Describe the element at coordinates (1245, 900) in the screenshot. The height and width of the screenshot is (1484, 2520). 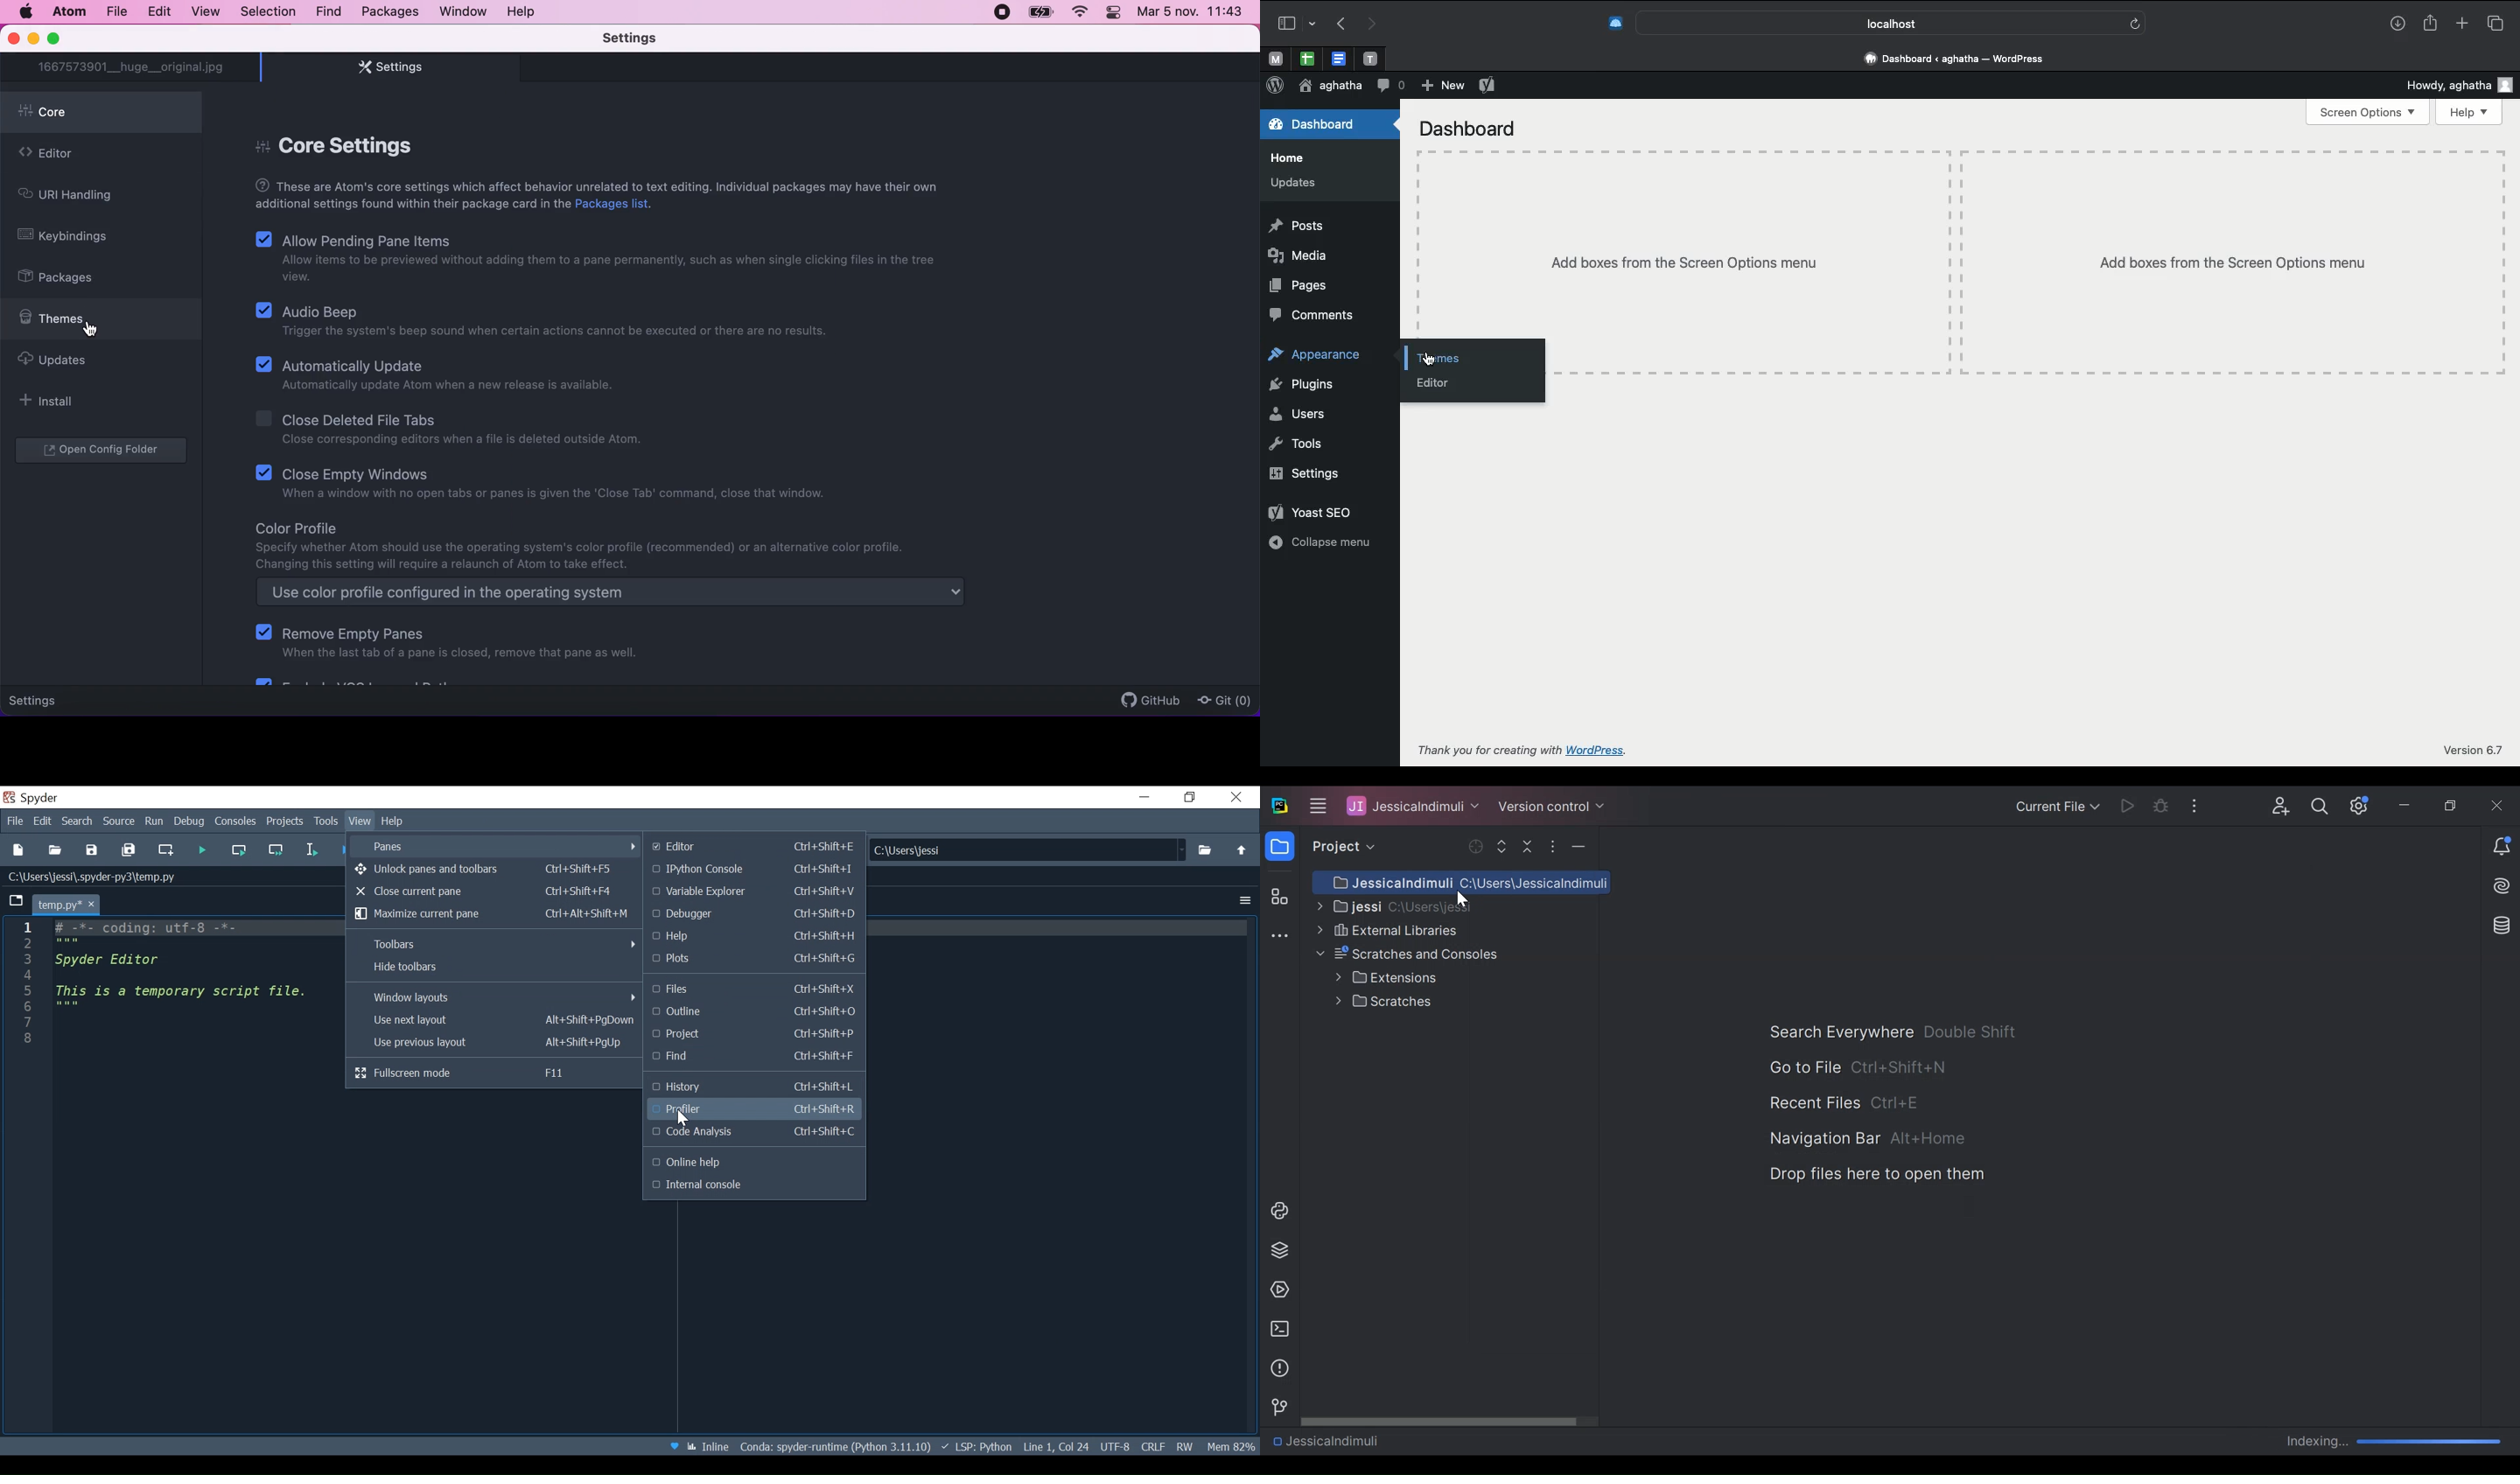
I see `Options` at that location.